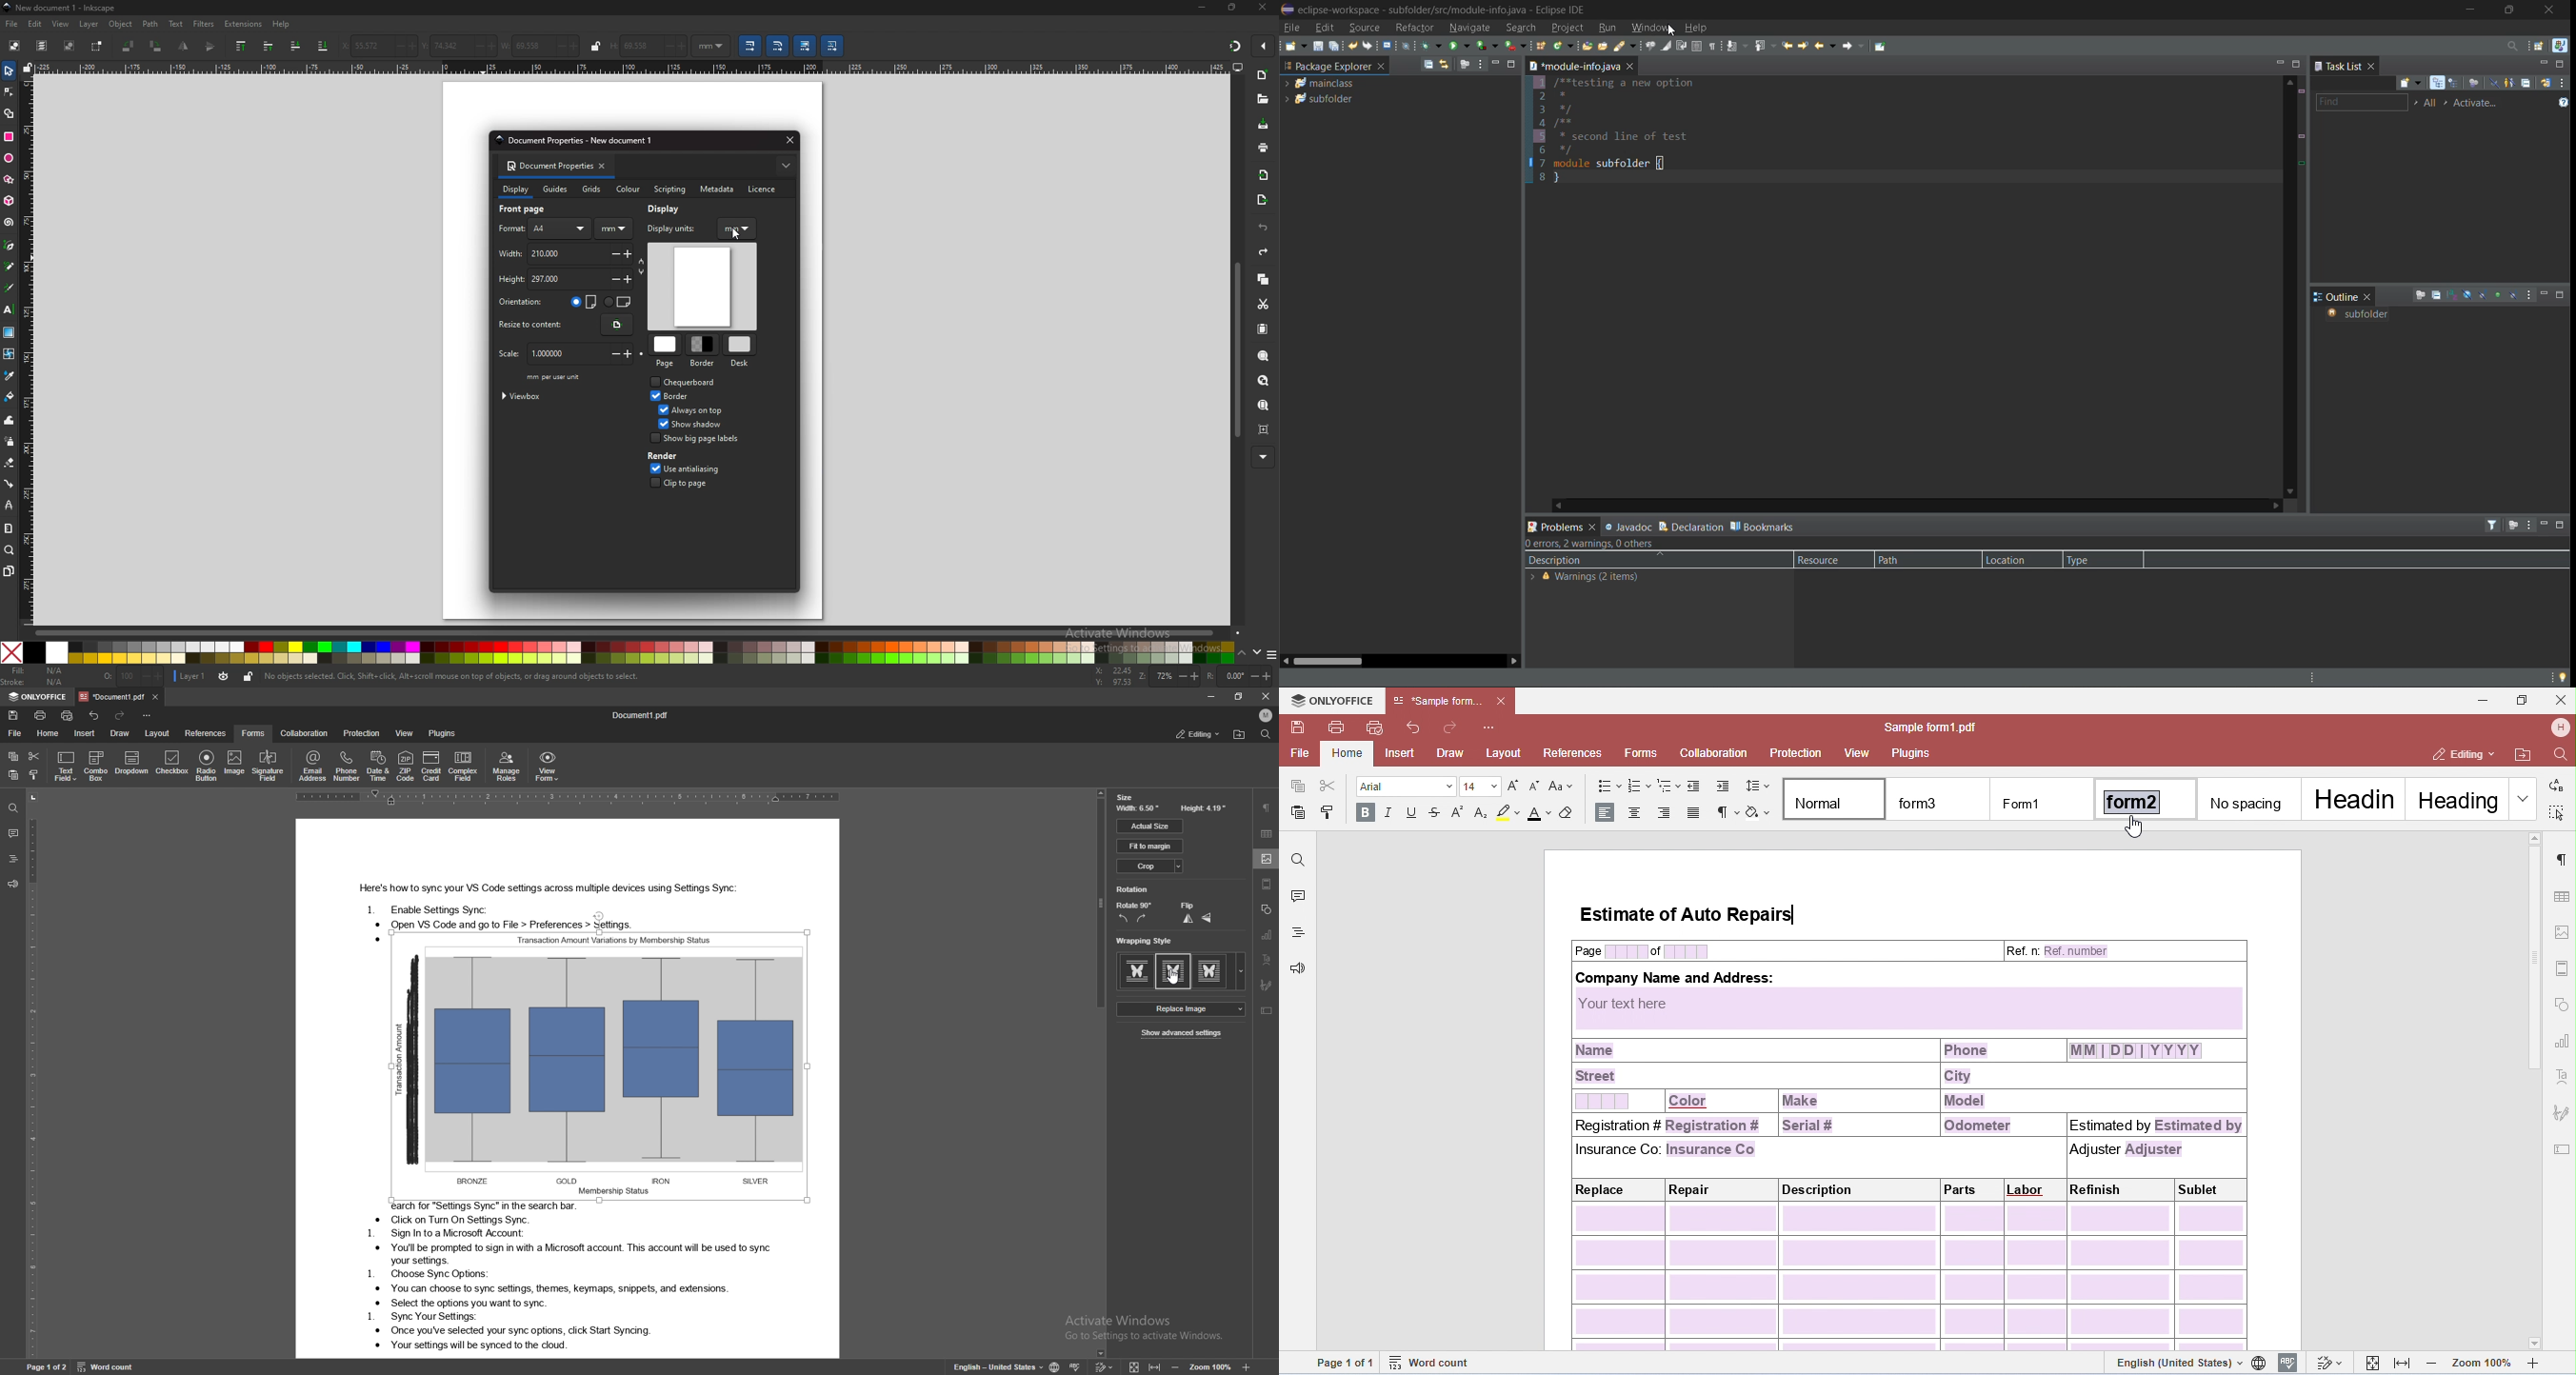 The image size is (2576, 1400). I want to click on show advanced settings, so click(1181, 1034).